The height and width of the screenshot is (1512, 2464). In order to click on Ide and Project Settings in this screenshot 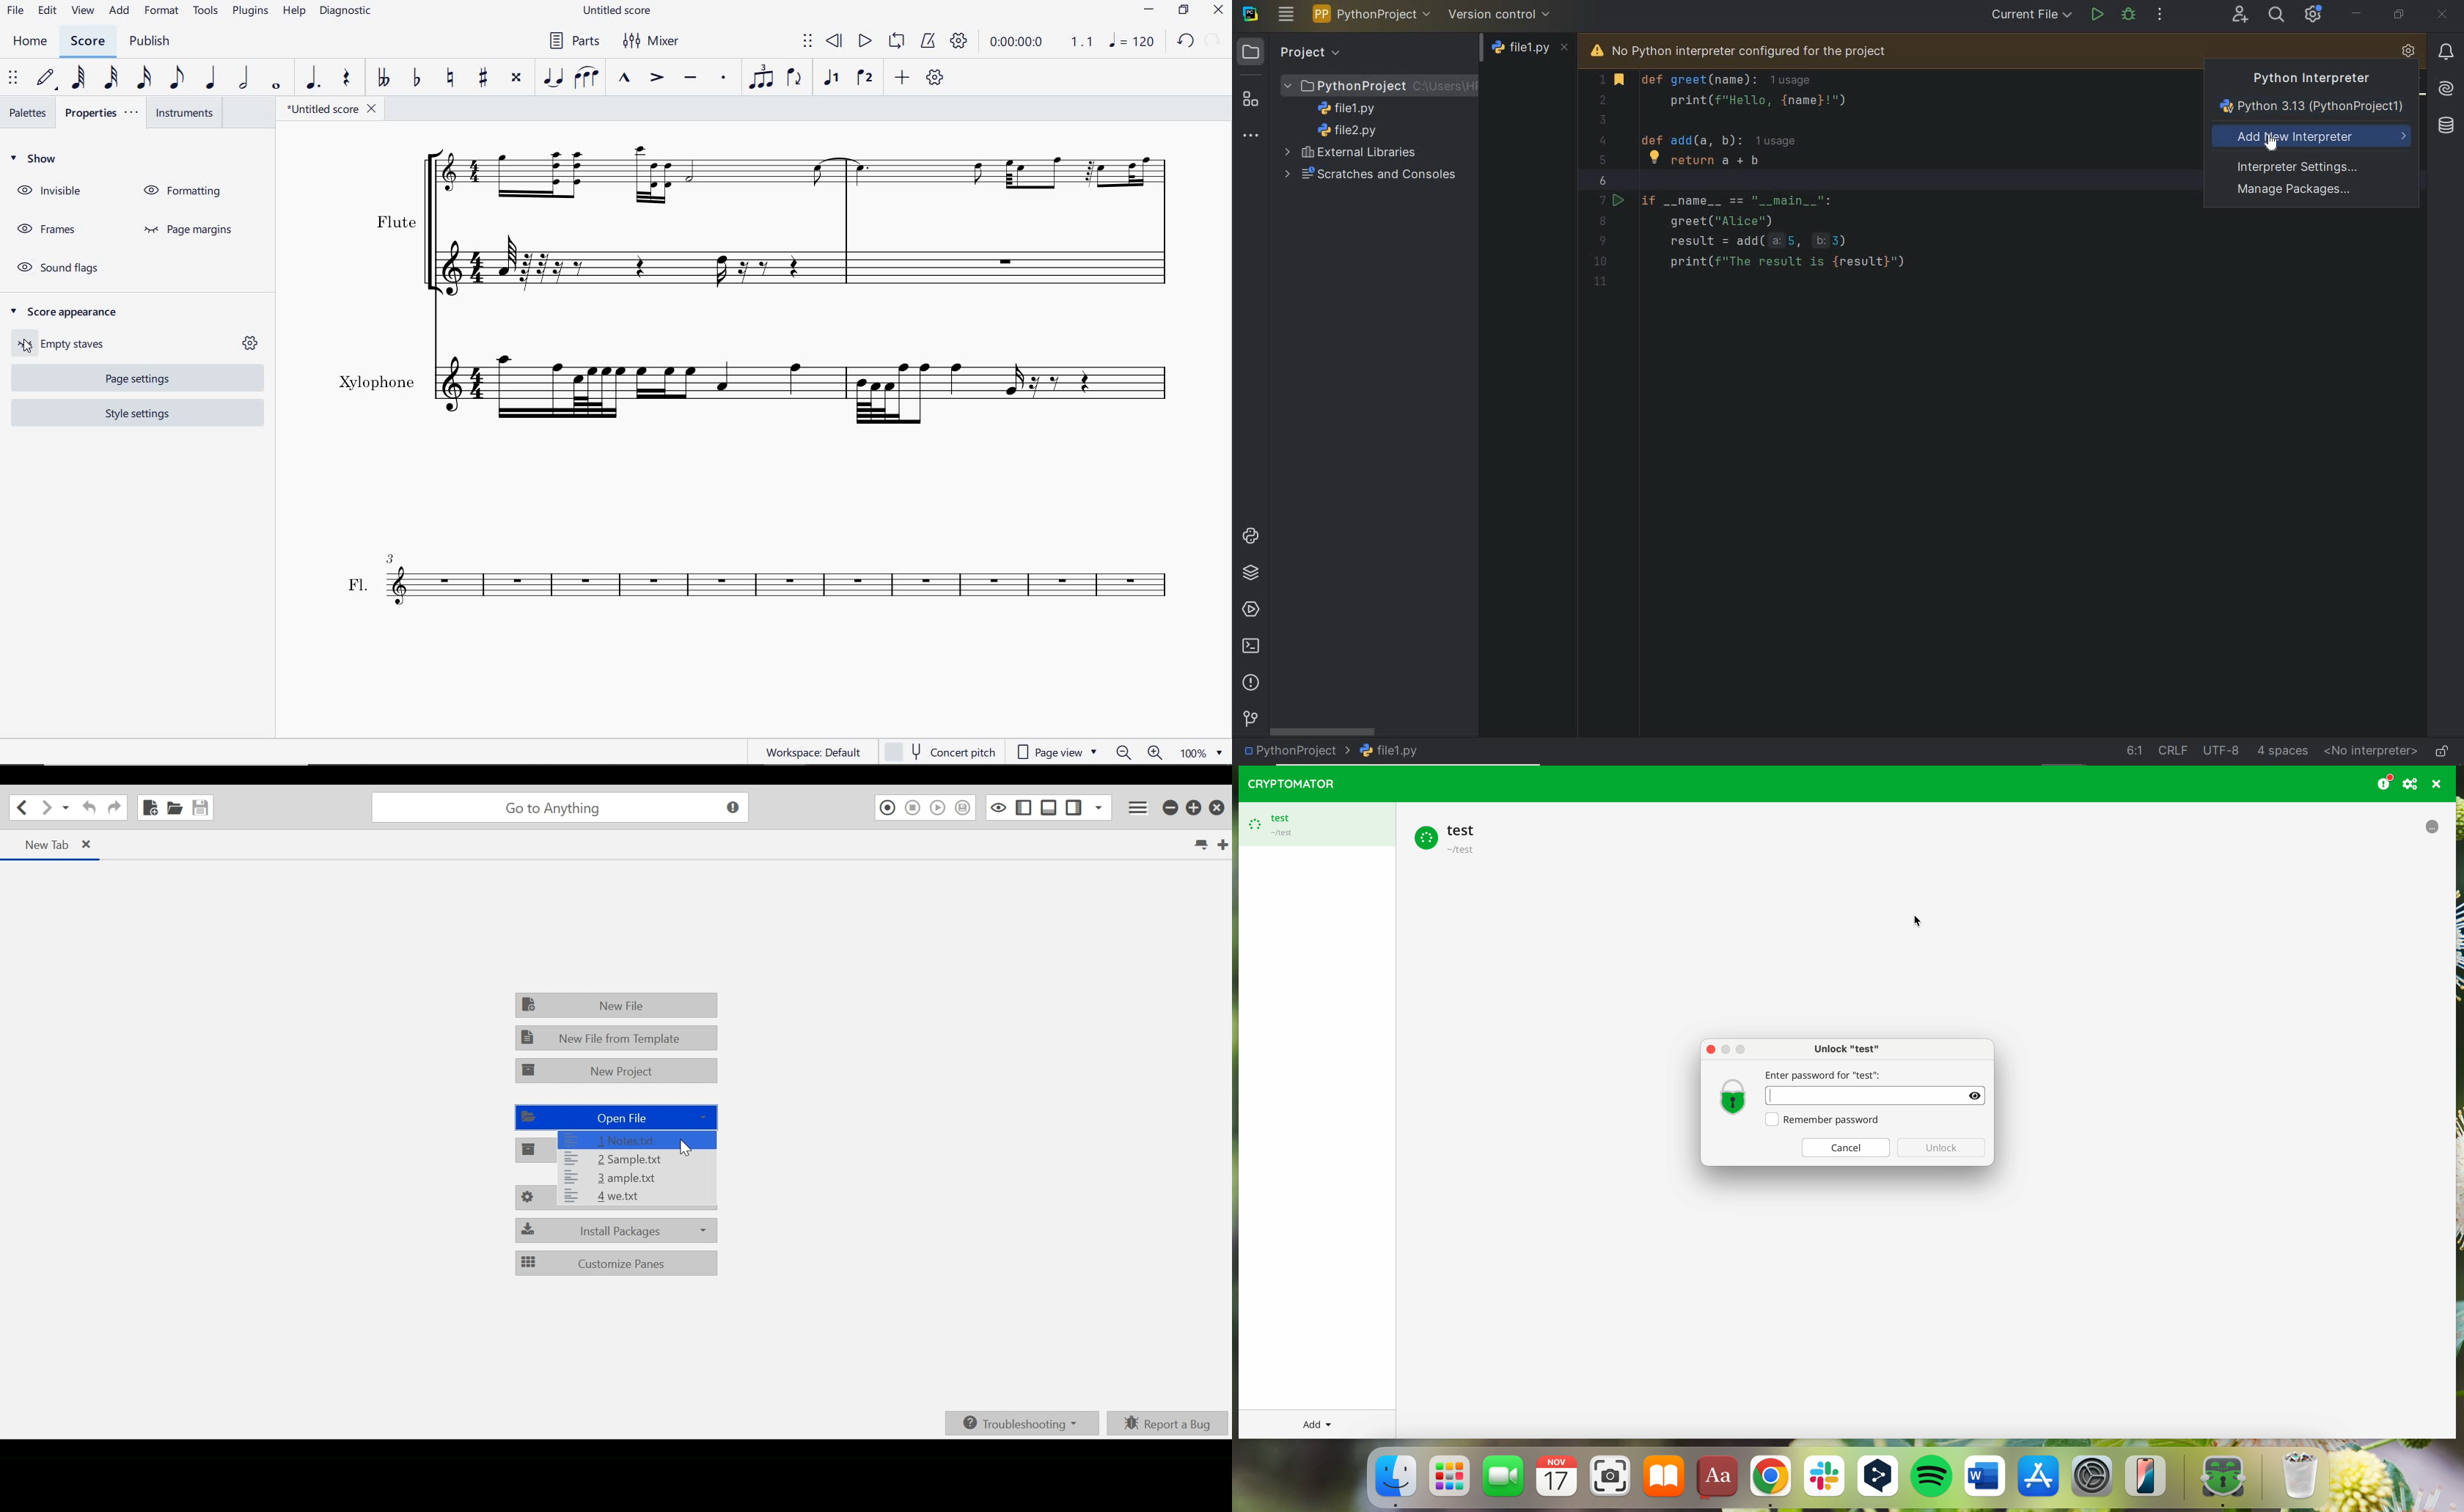, I will do `click(2314, 16)`.